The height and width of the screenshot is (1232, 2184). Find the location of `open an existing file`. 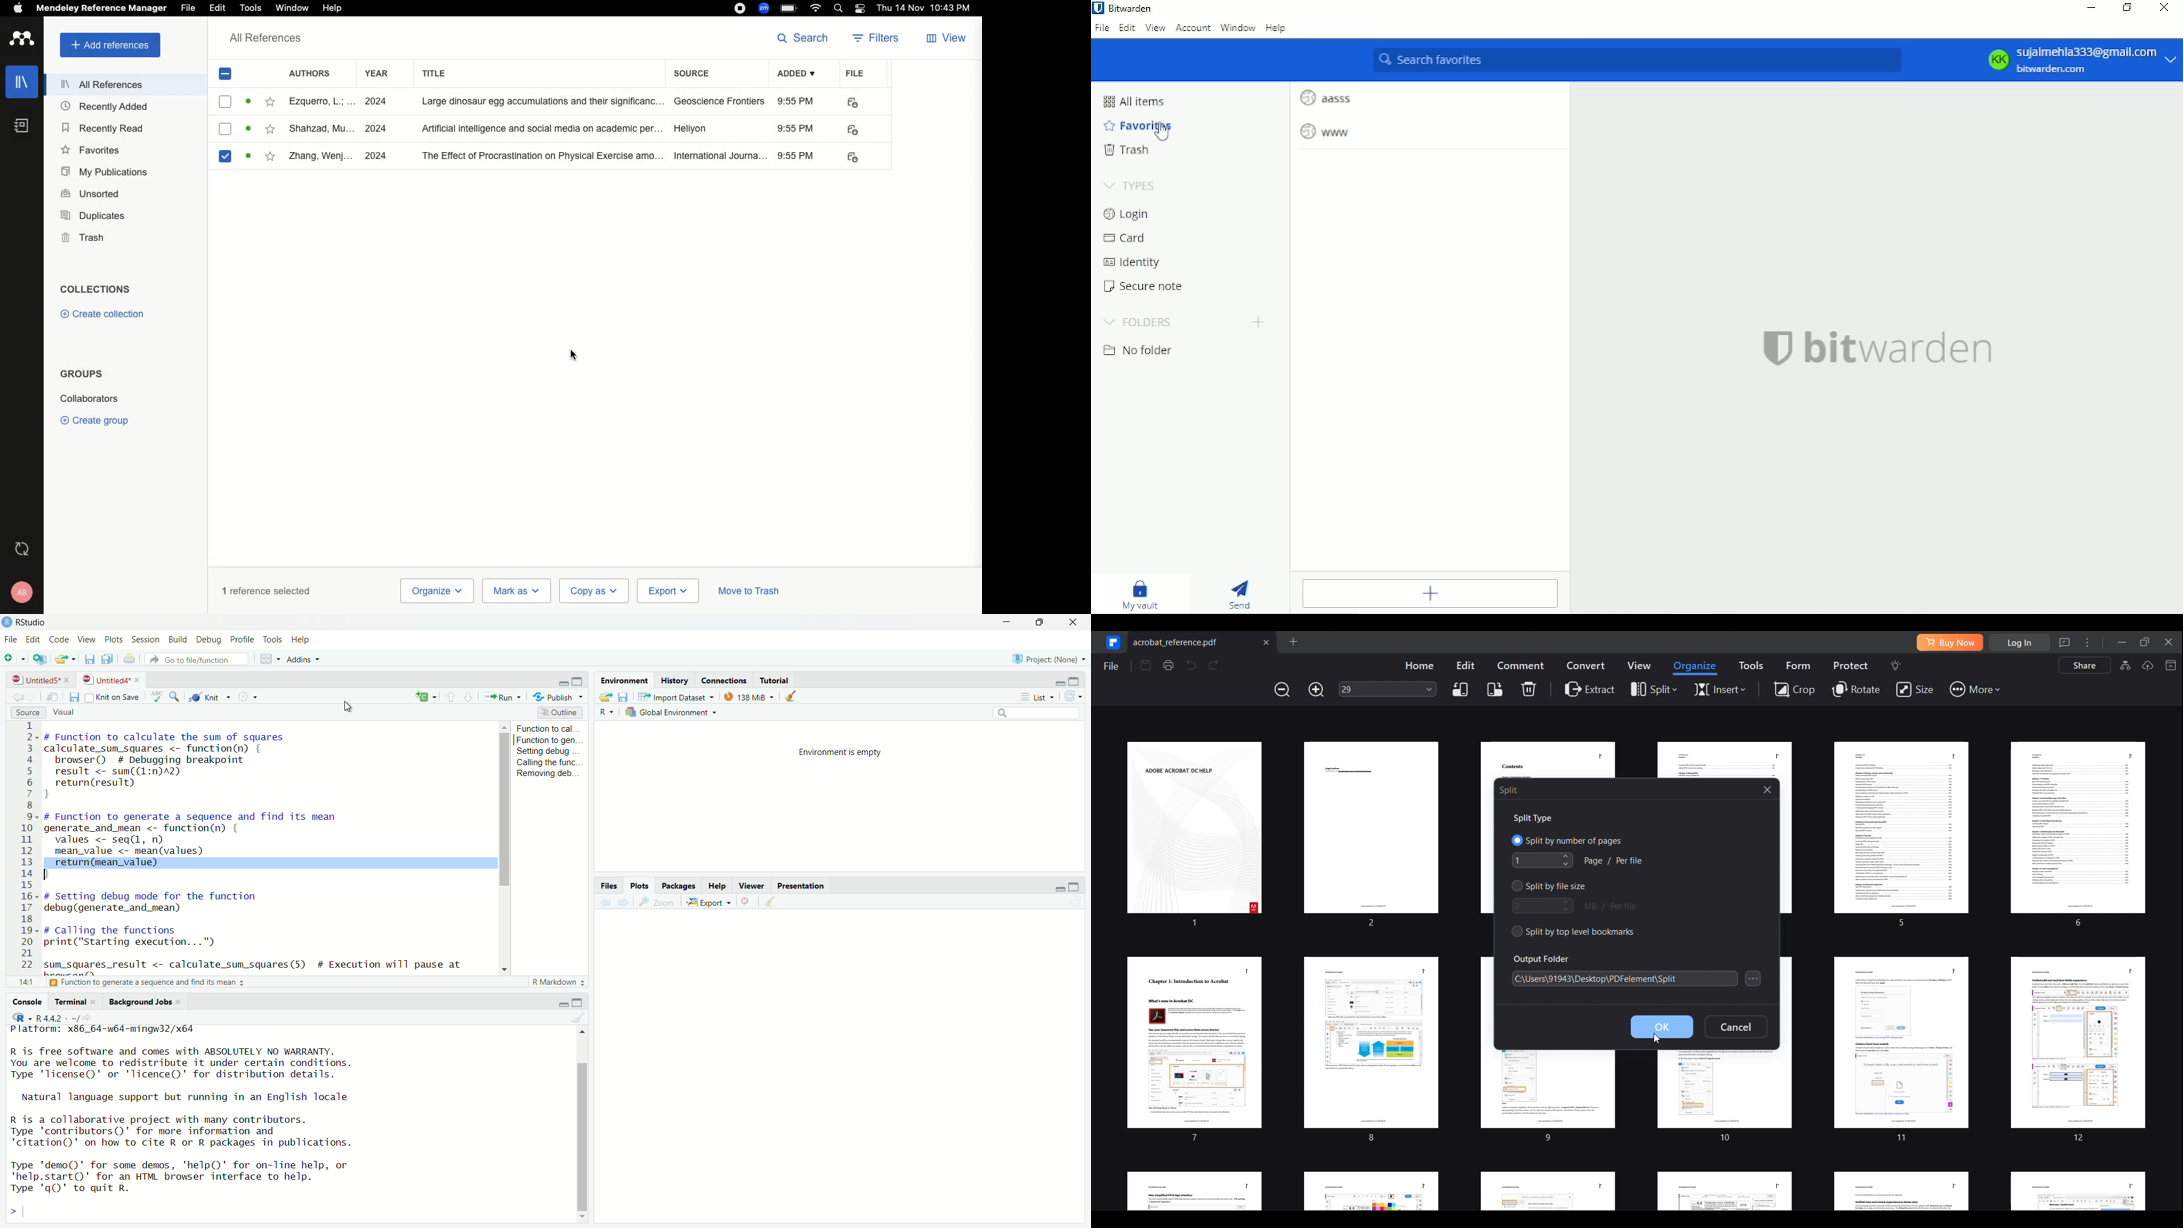

open an existing file is located at coordinates (64, 659).